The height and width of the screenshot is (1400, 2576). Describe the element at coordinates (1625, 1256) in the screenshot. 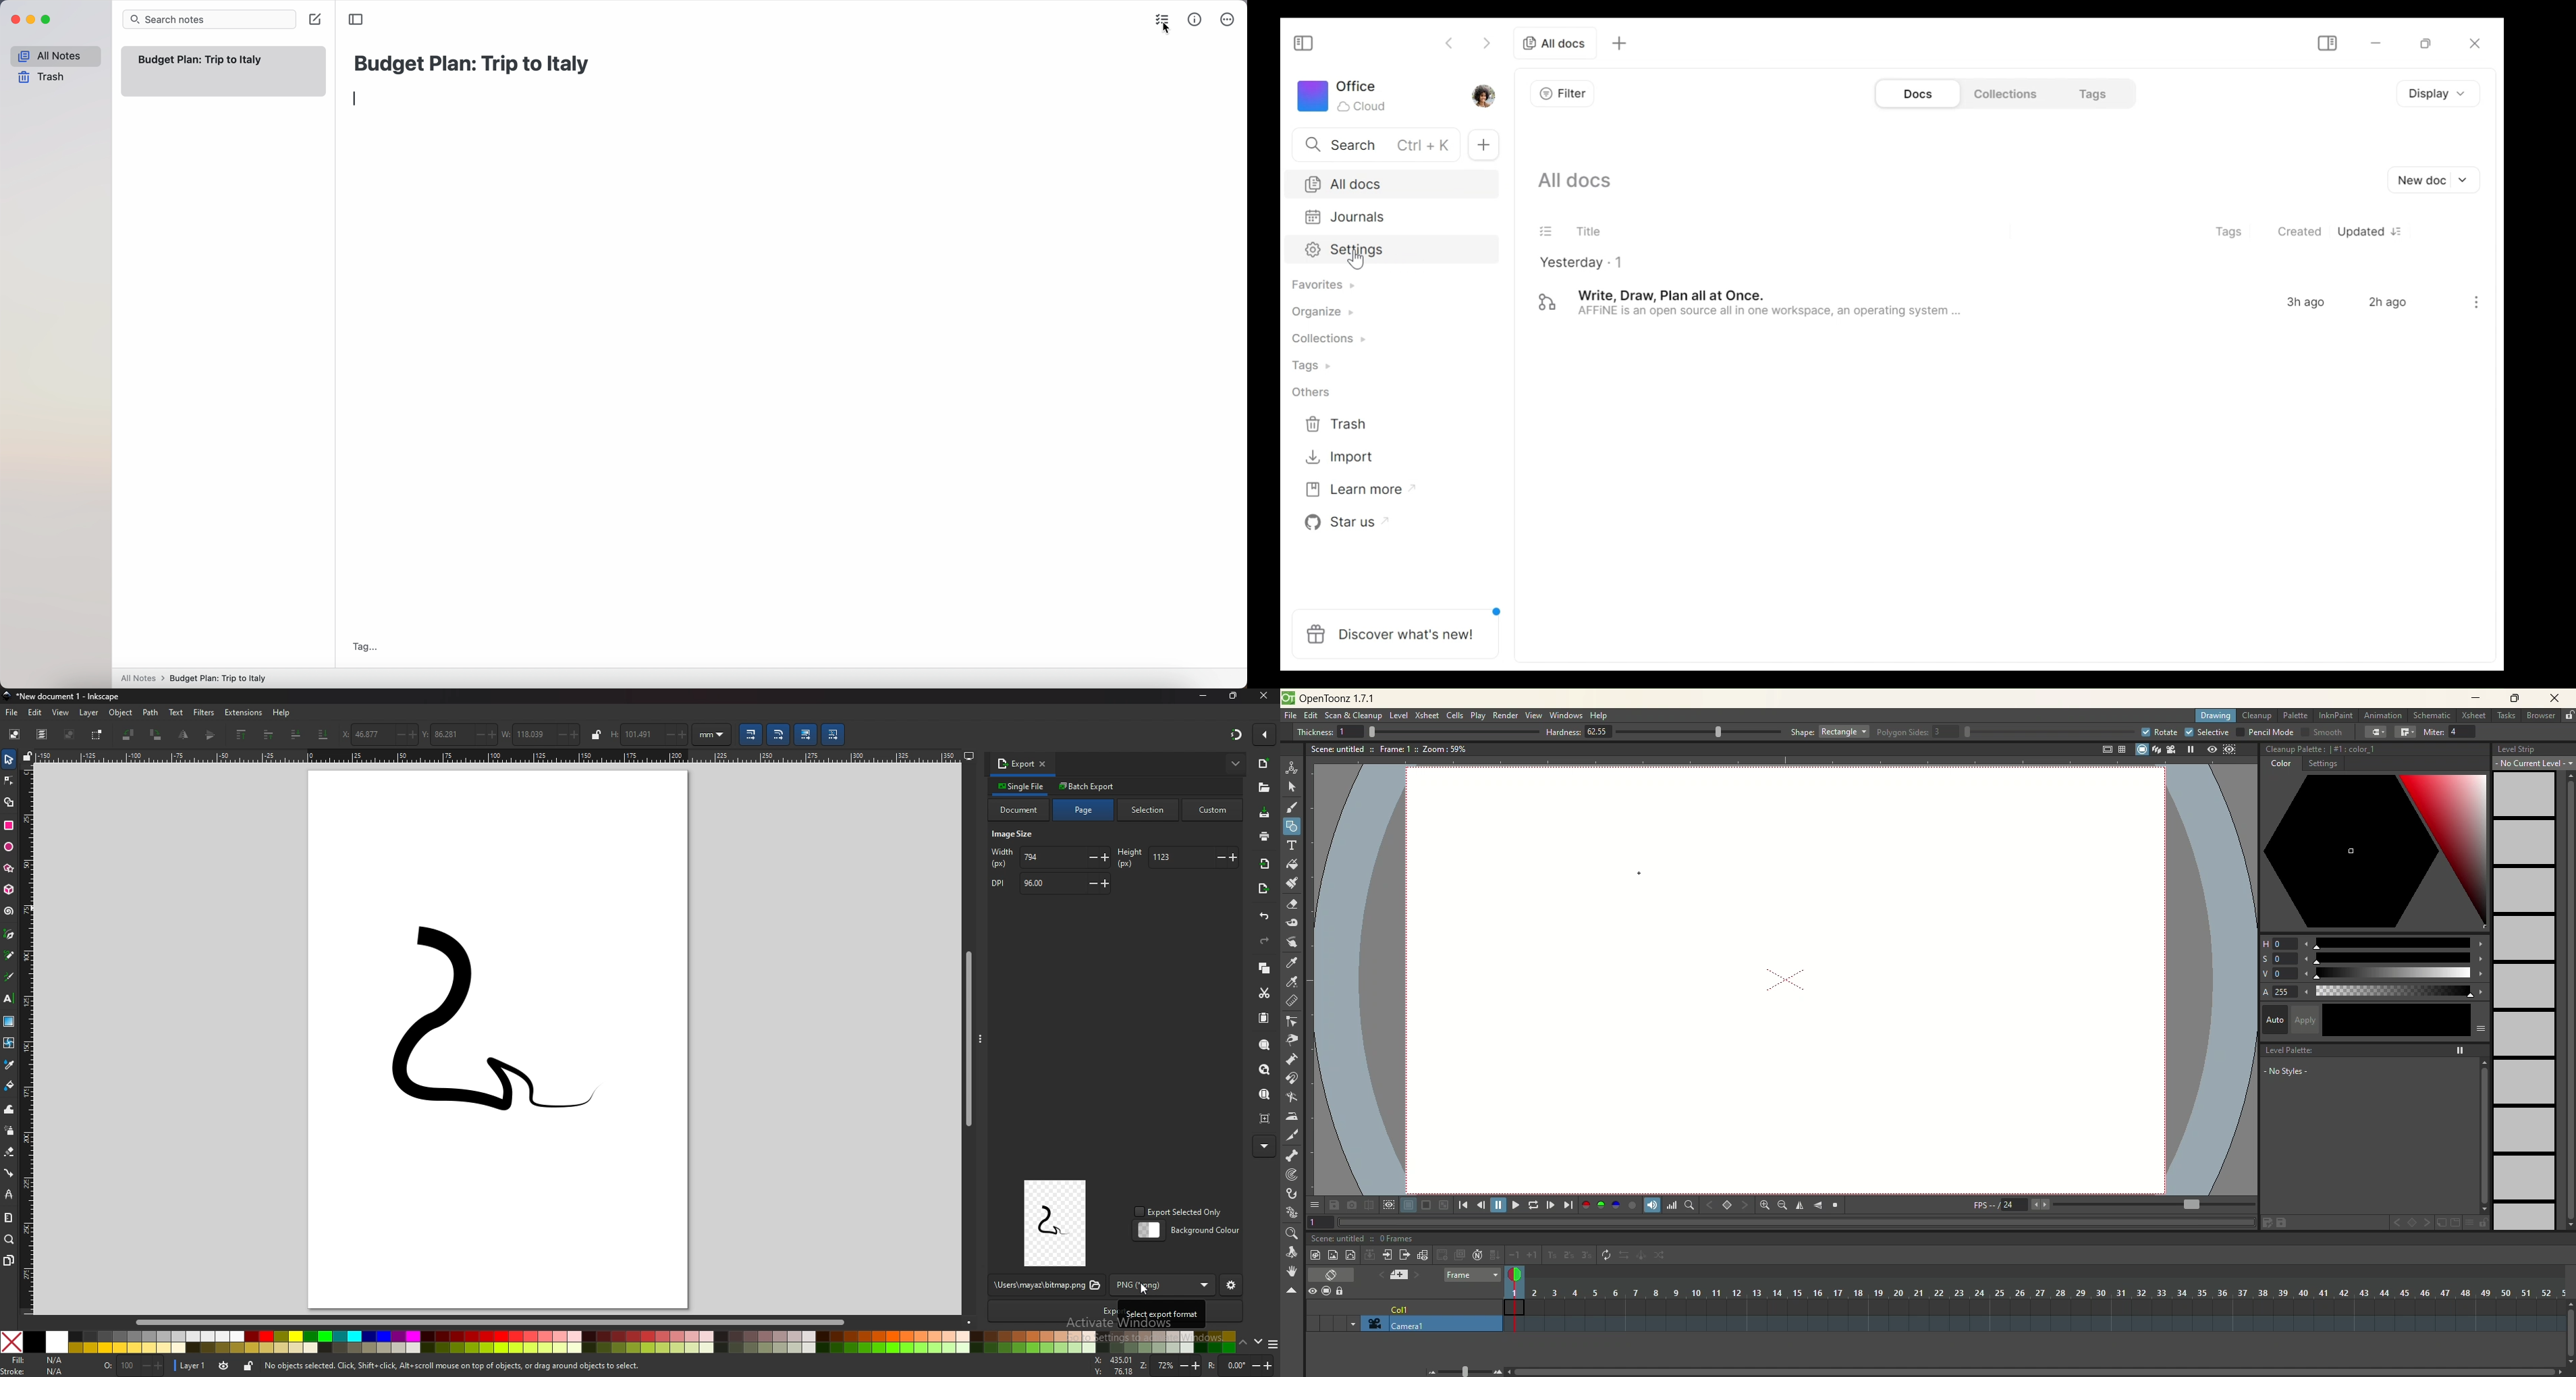

I see `reverse` at that location.